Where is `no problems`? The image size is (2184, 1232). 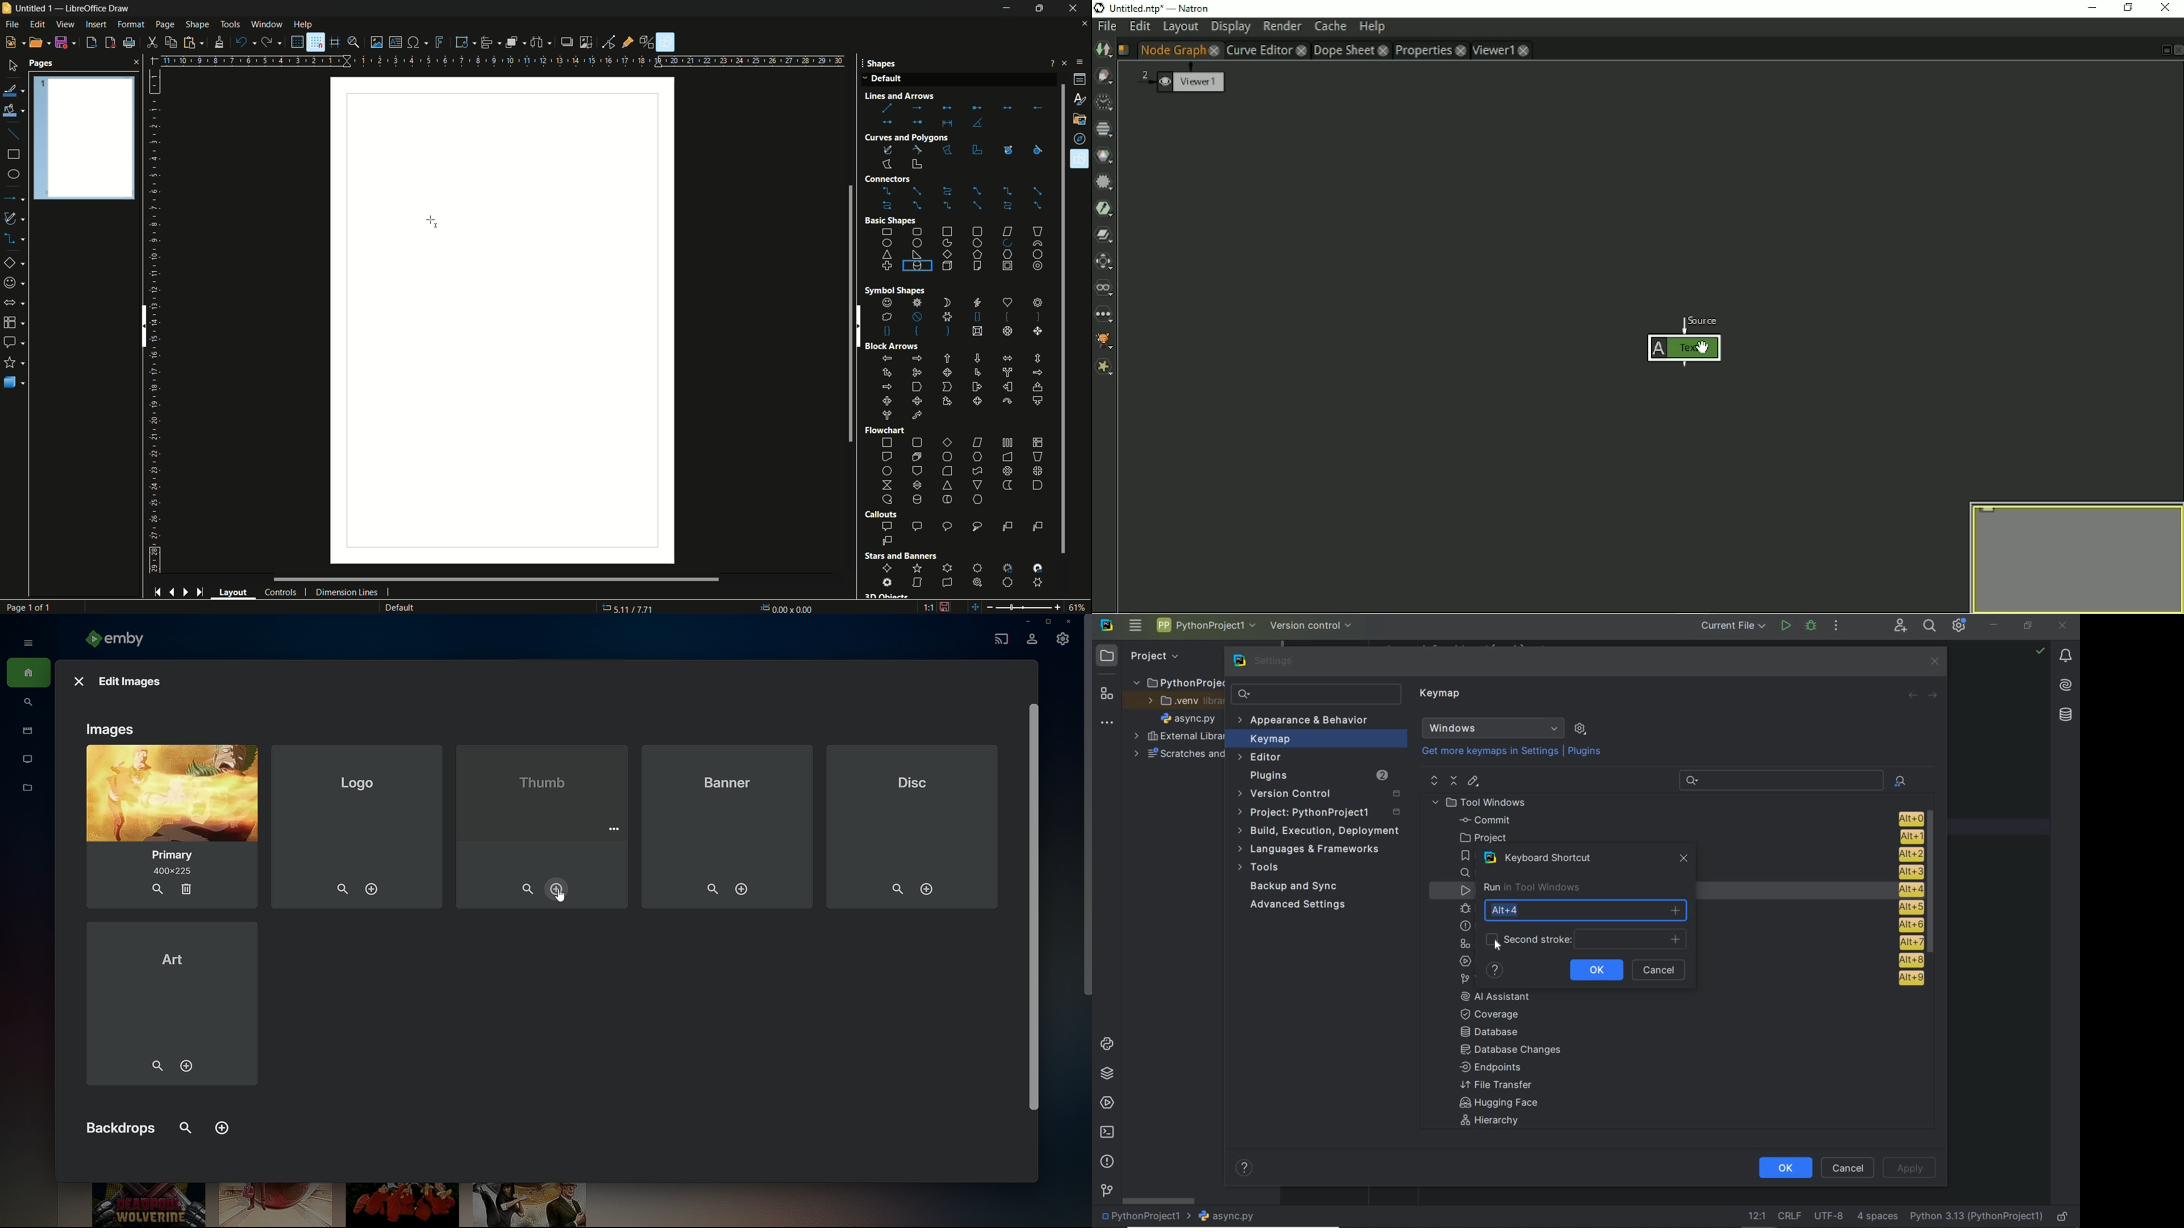
no problems is located at coordinates (2040, 650).